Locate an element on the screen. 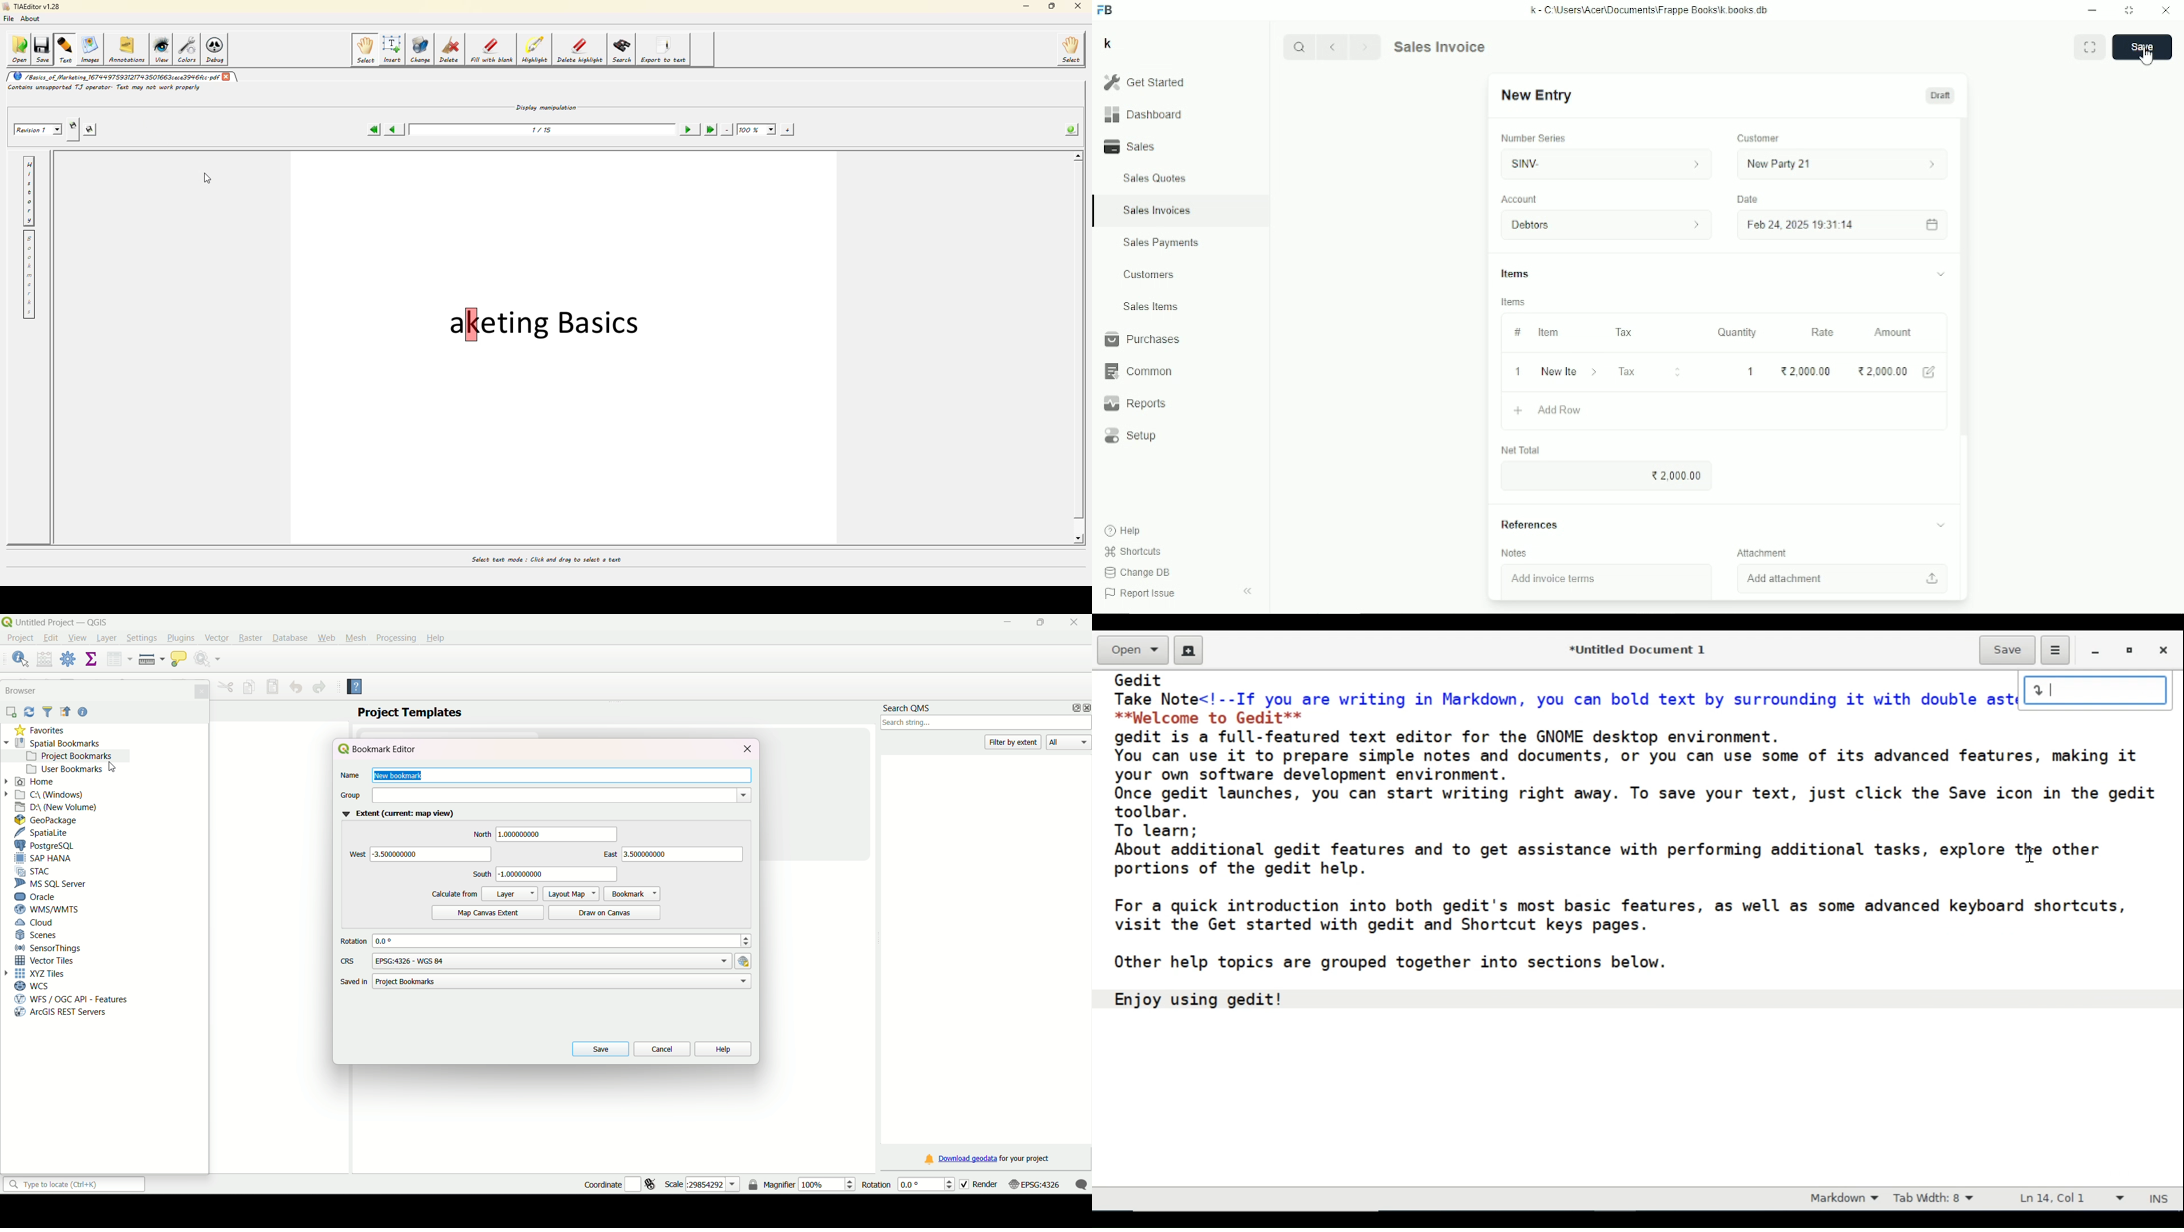 Image resolution: width=2184 pixels, height=1232 pixels. Backward is located at coordinates (1336, 46).